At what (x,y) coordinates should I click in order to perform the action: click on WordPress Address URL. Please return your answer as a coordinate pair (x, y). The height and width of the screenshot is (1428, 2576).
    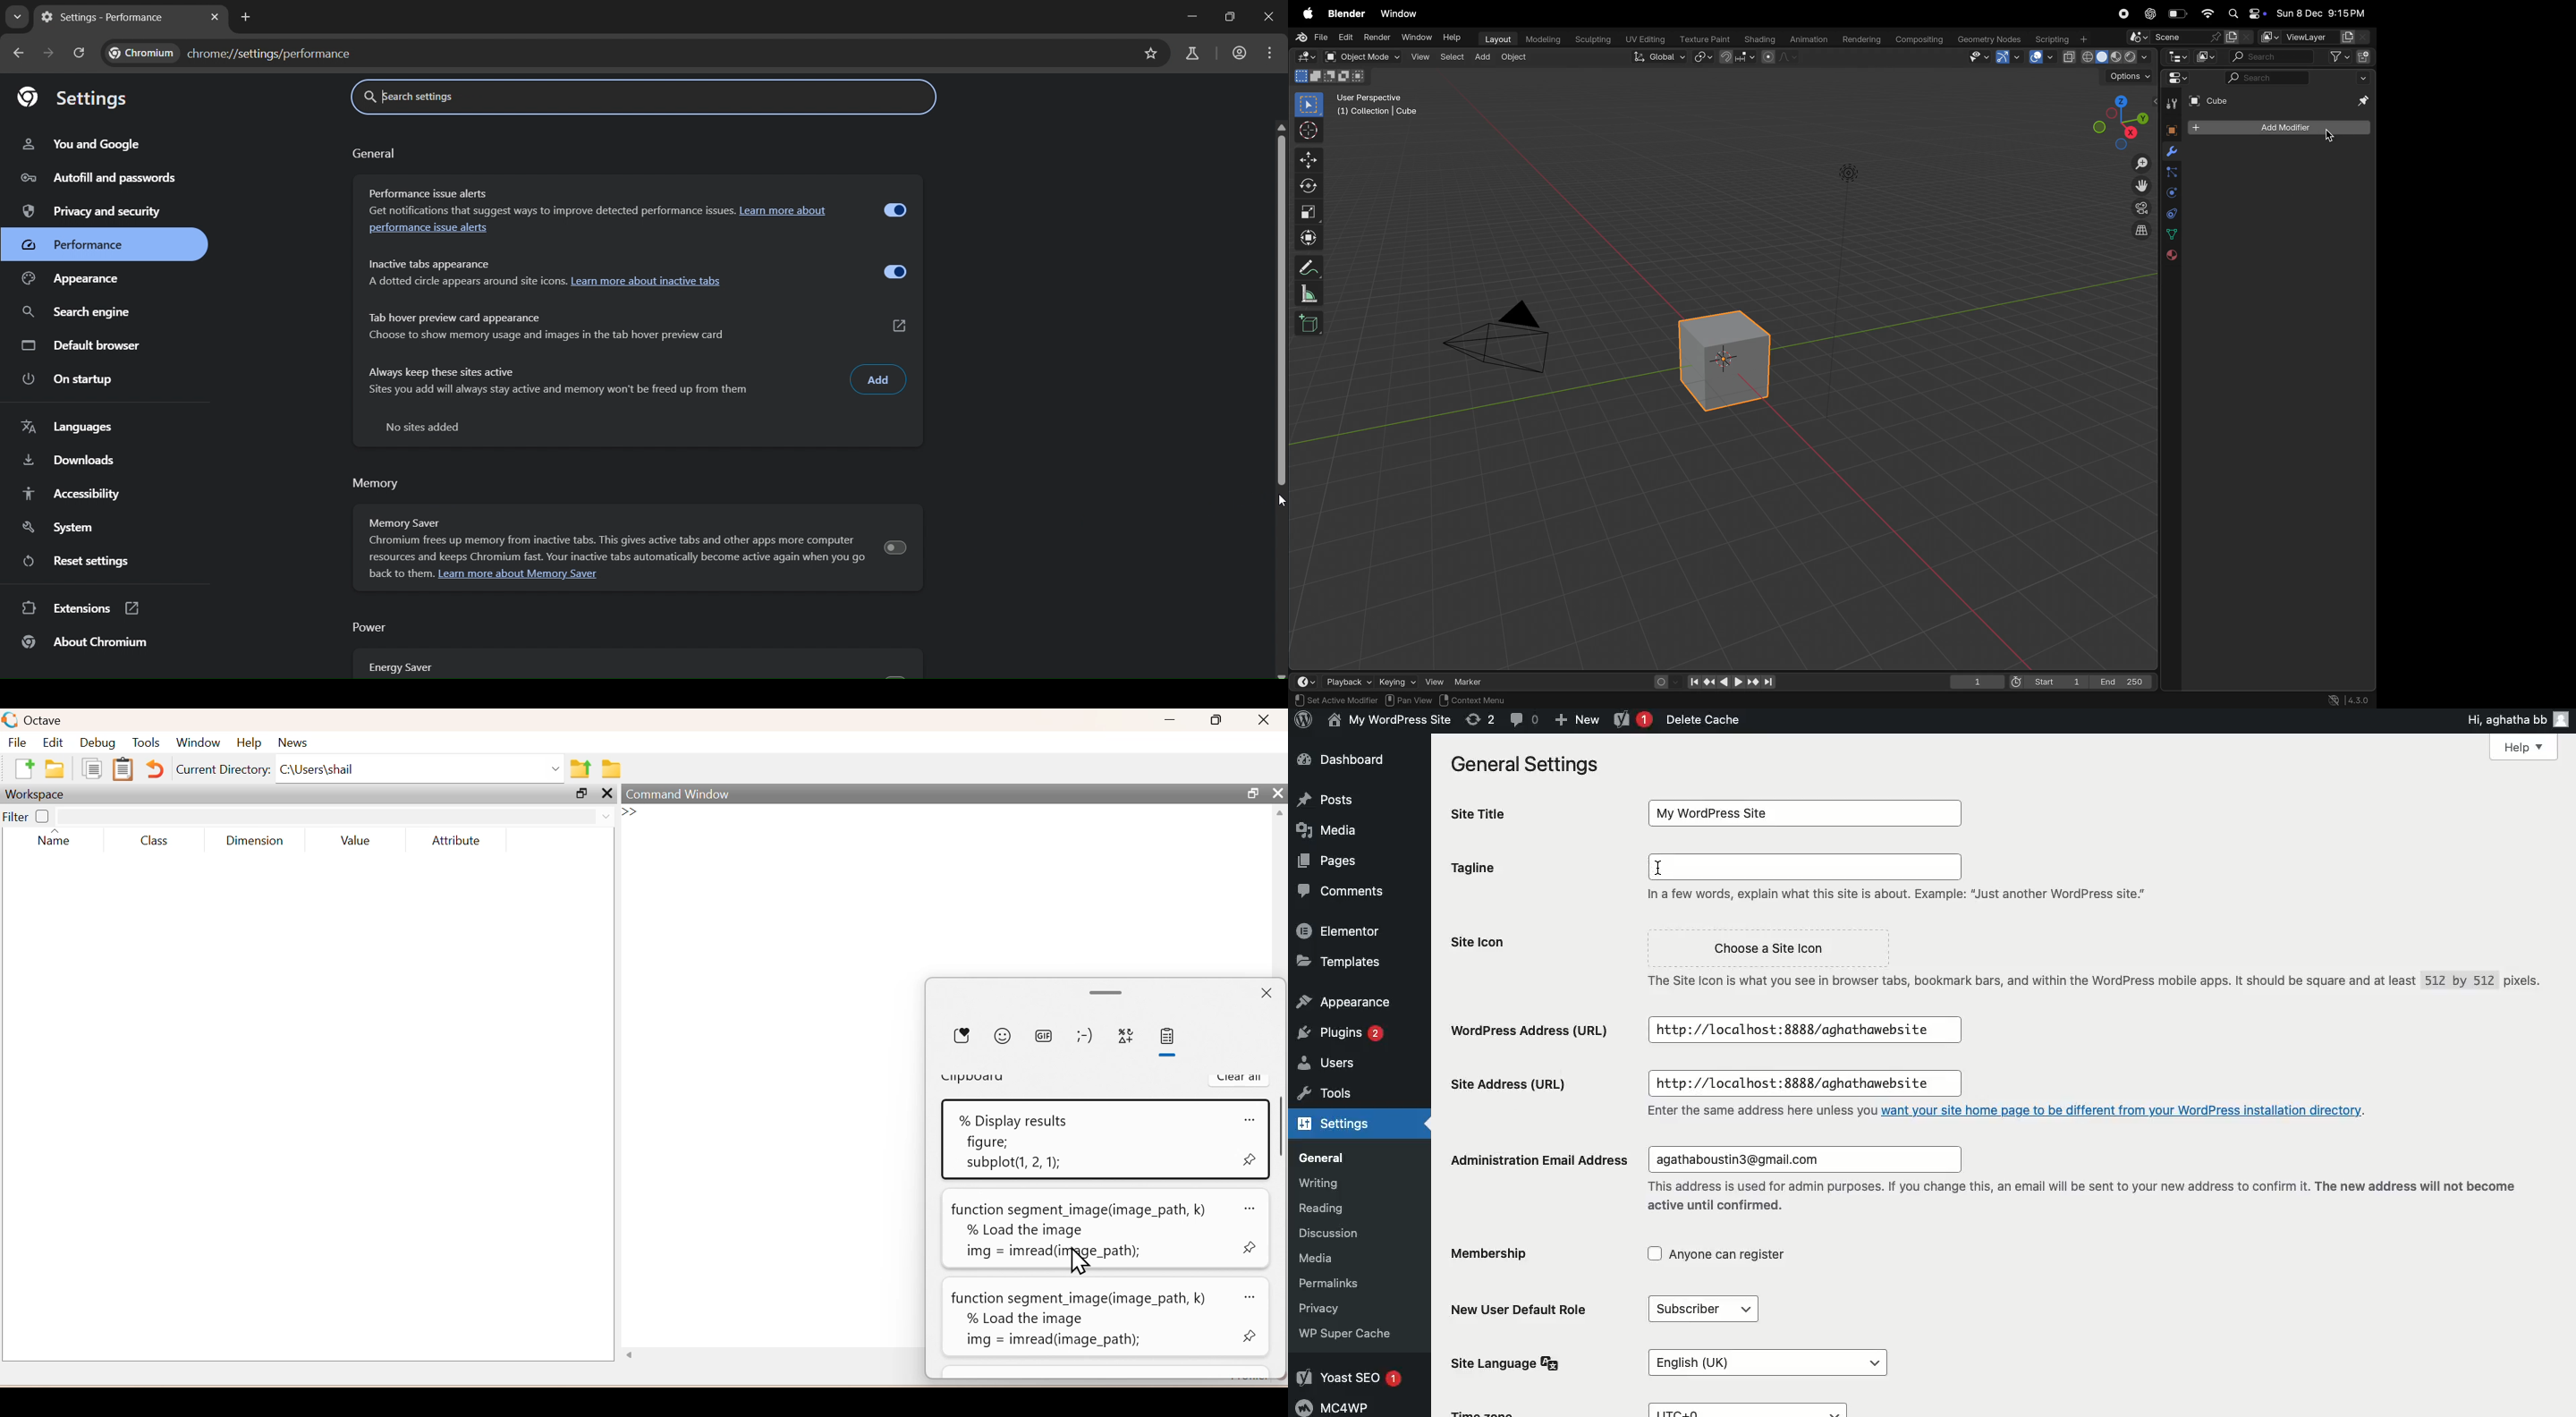
    Looking at the image, I should click on (1533, 1030).